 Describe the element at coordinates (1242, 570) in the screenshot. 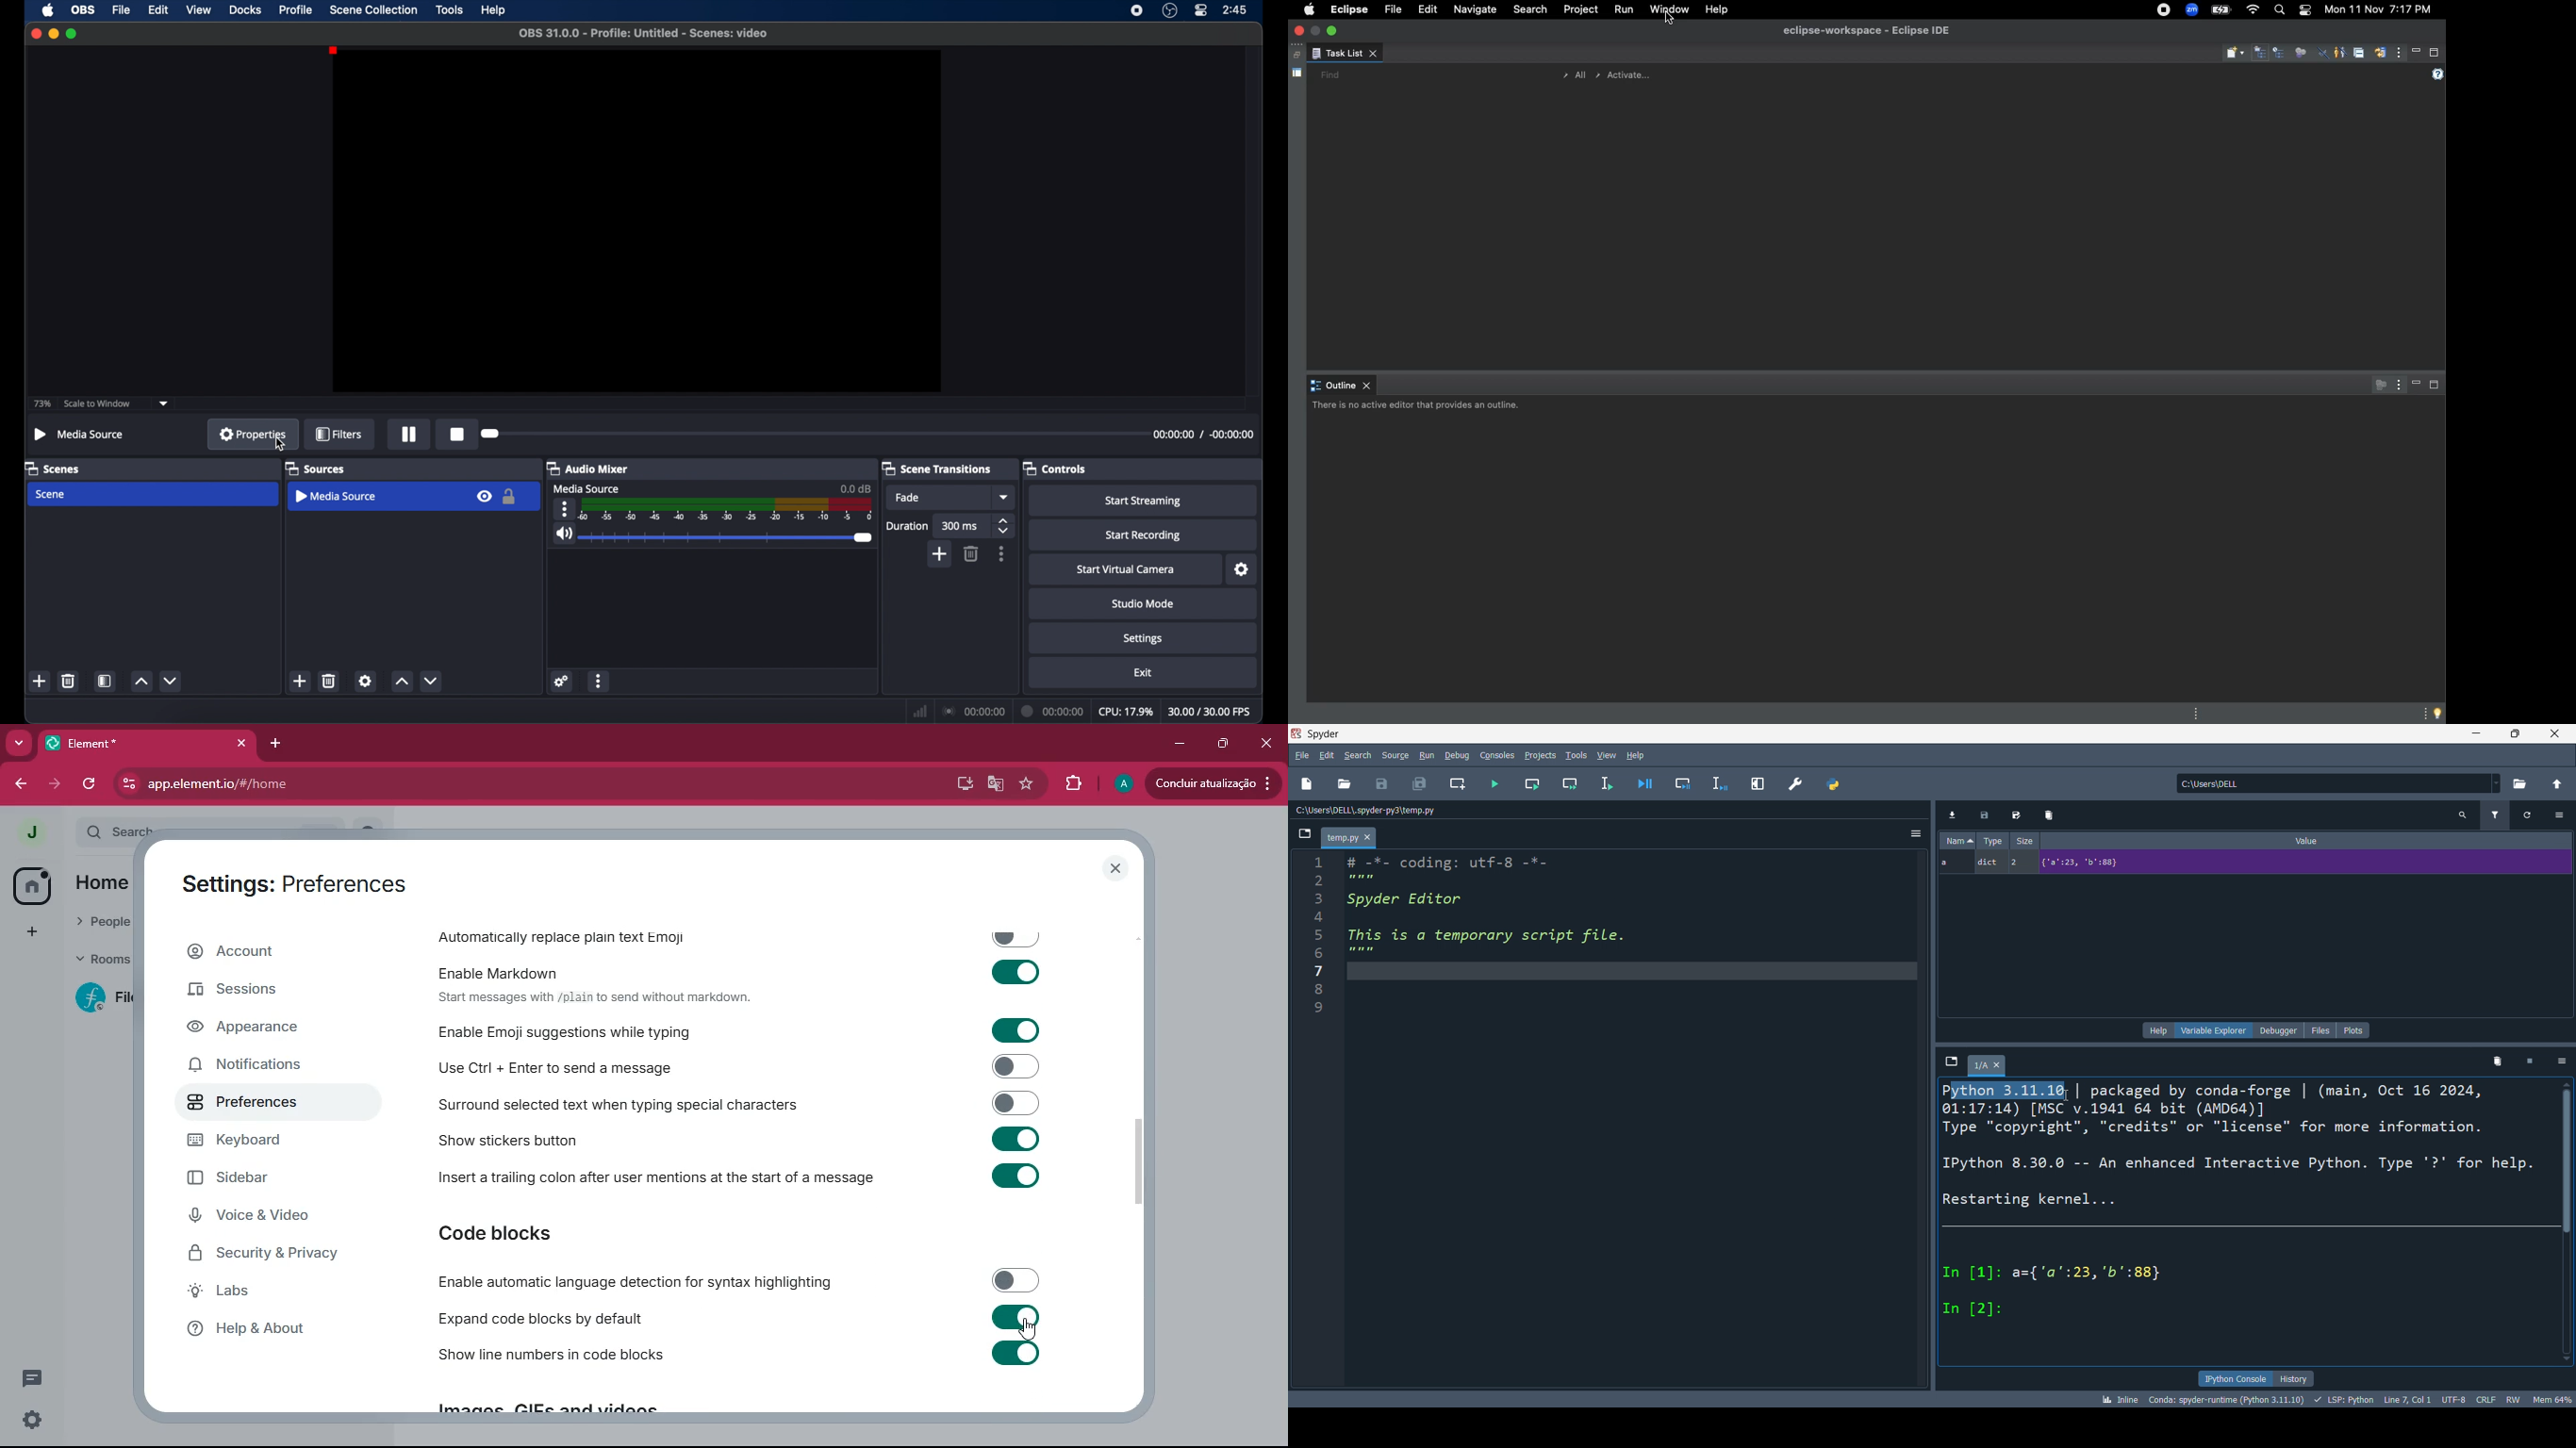

I see `settings` at that location.